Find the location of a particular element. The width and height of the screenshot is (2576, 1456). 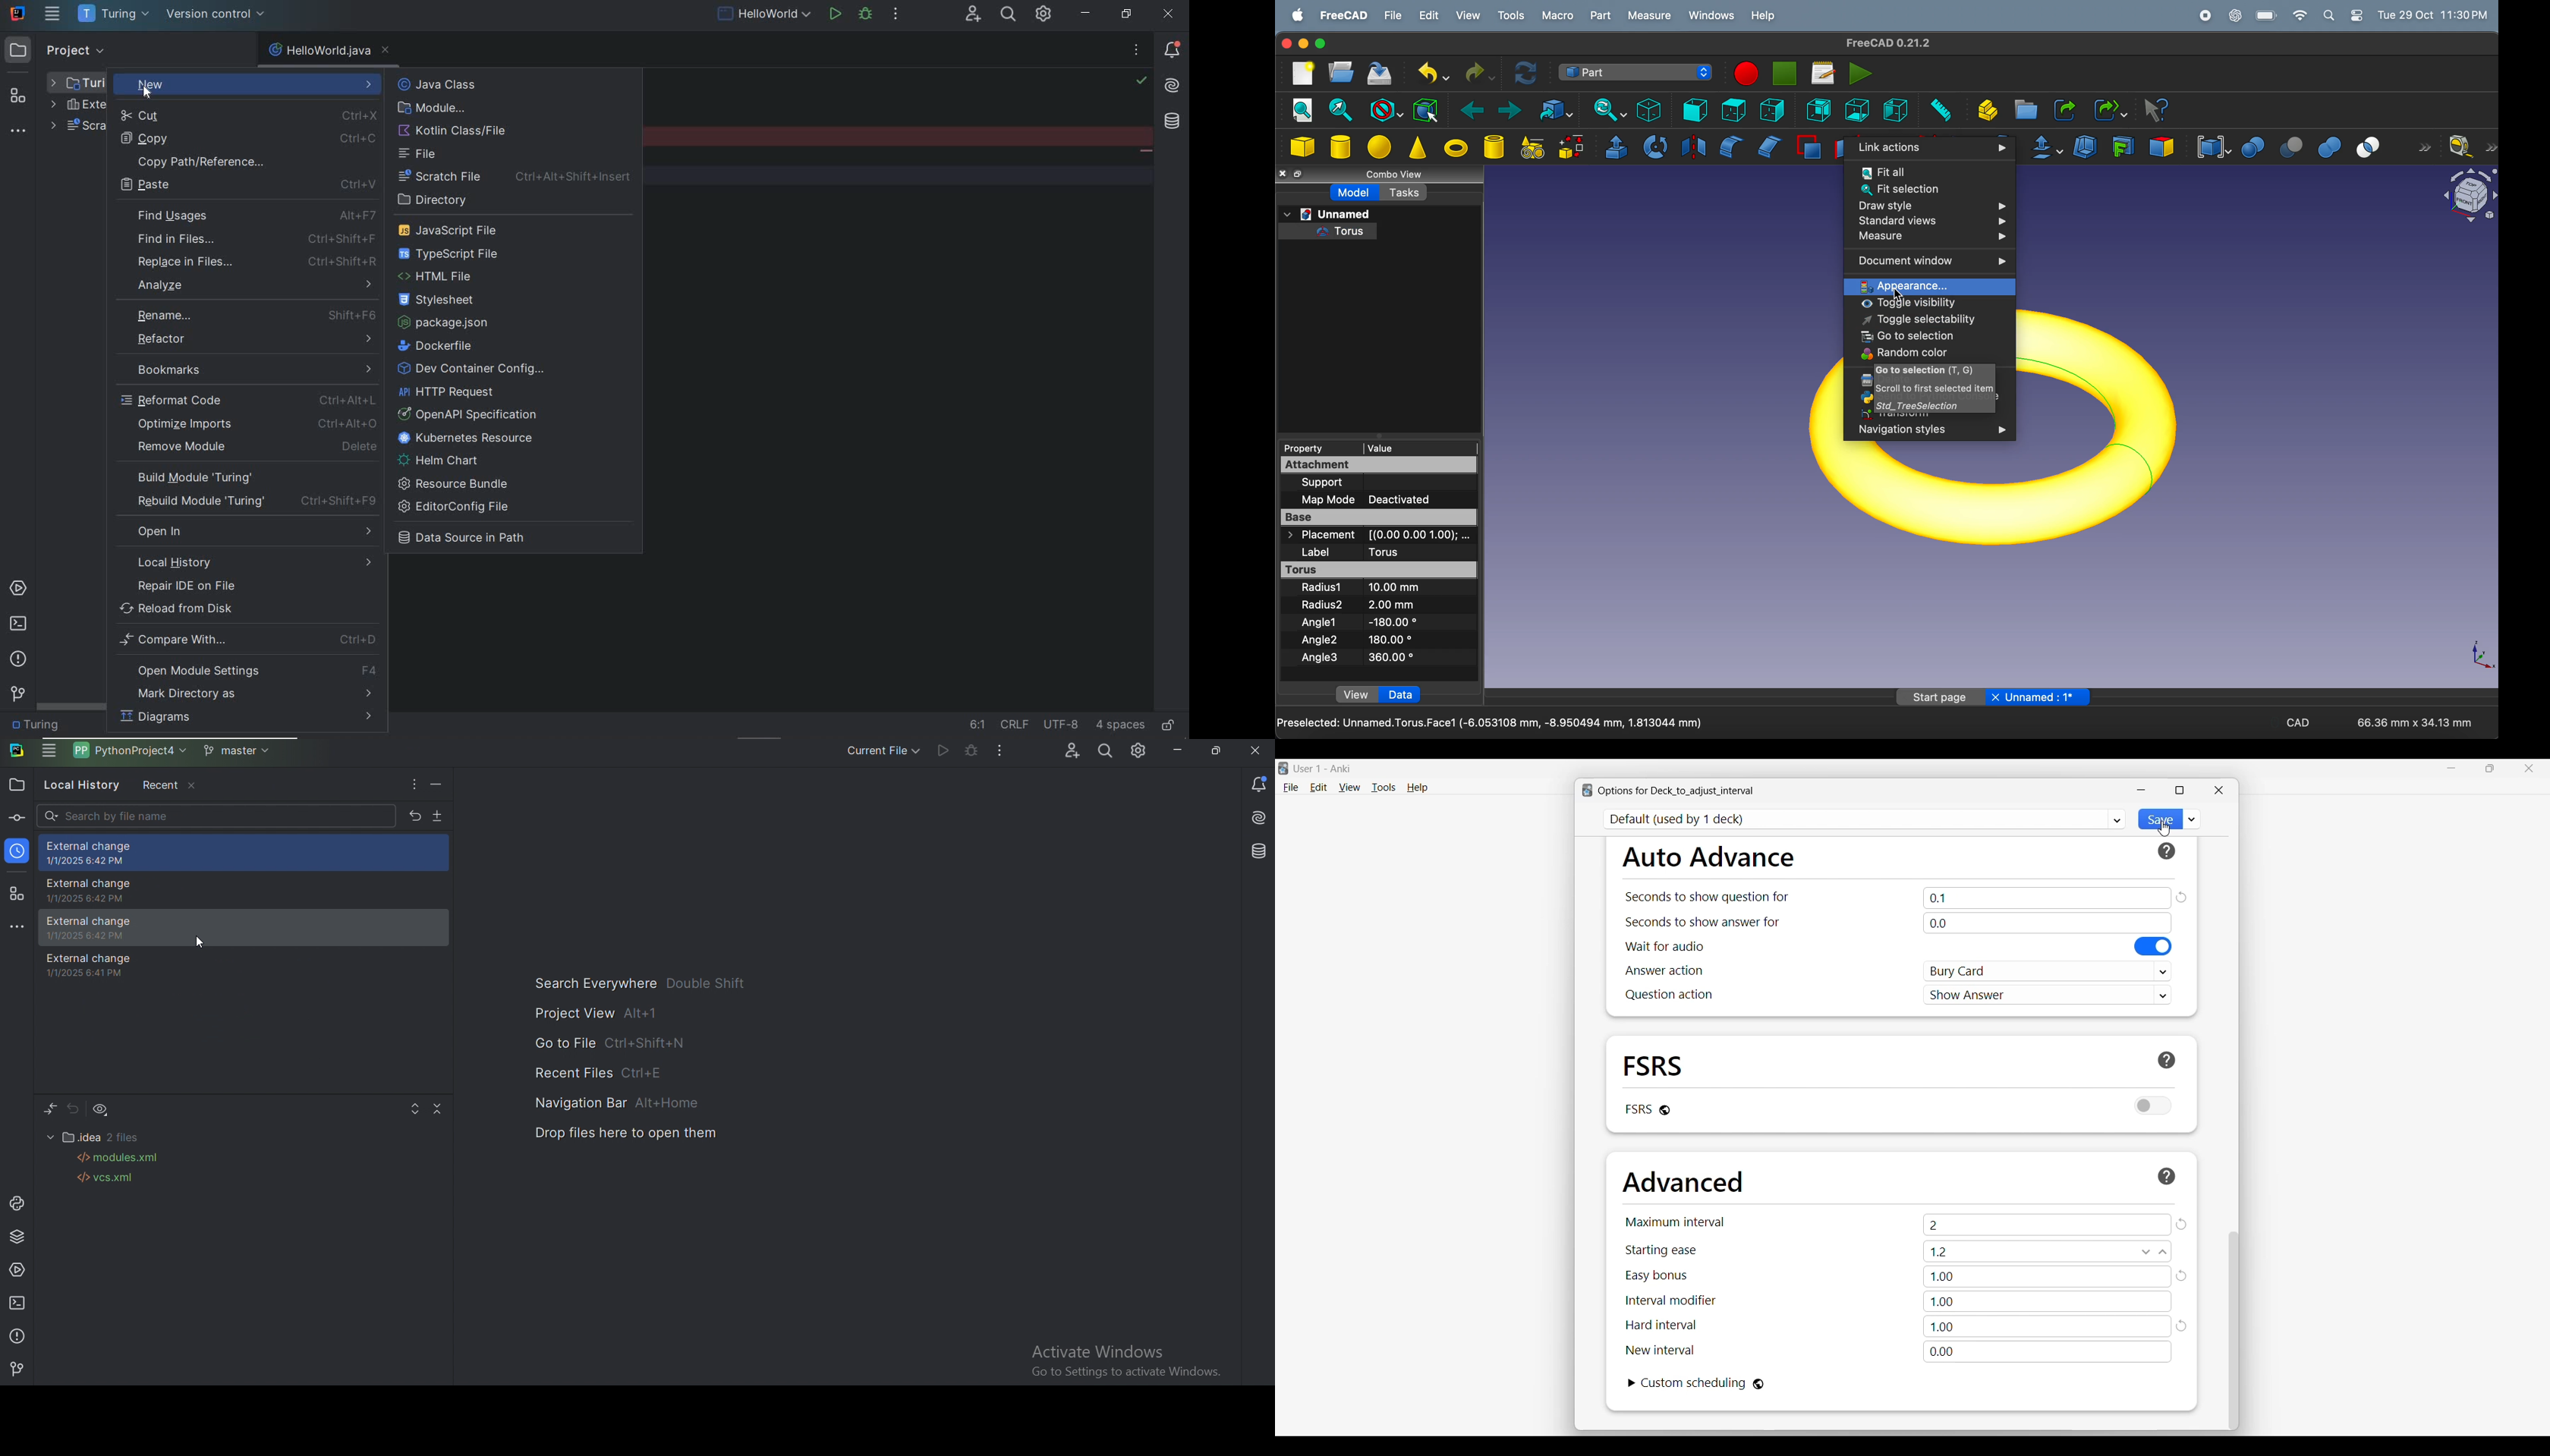

Indicates starting ease is located at coordinates (1662, 1250).